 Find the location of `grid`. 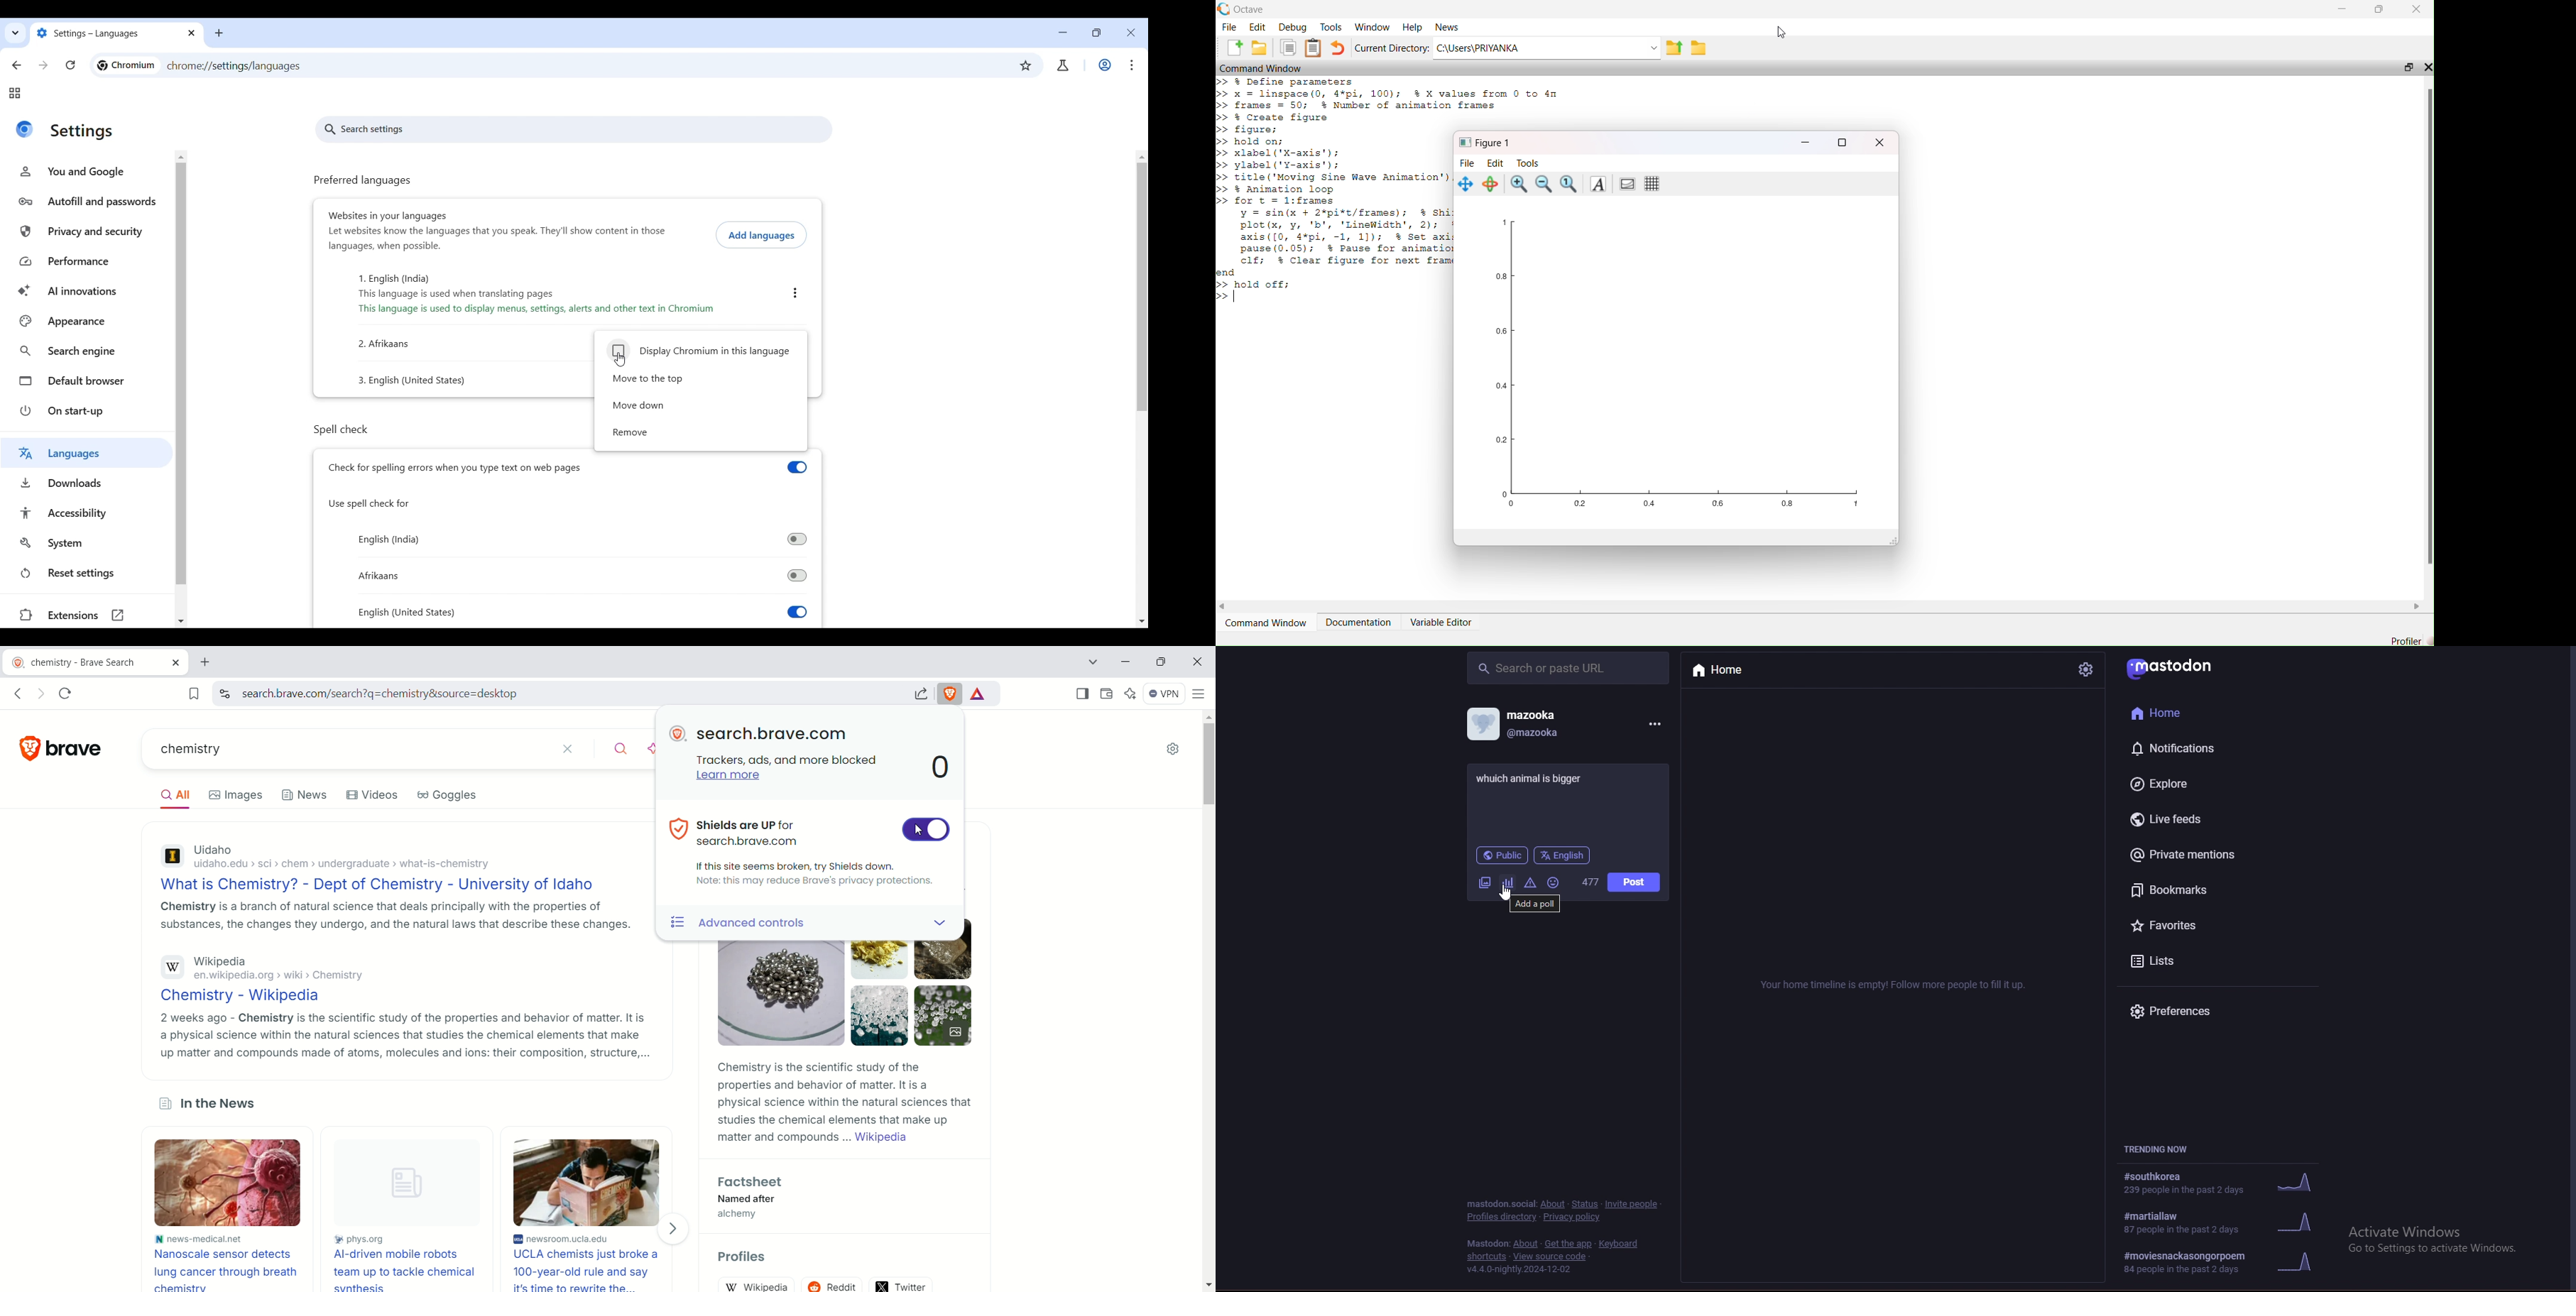

grid is located at coordinates (1655, 184).